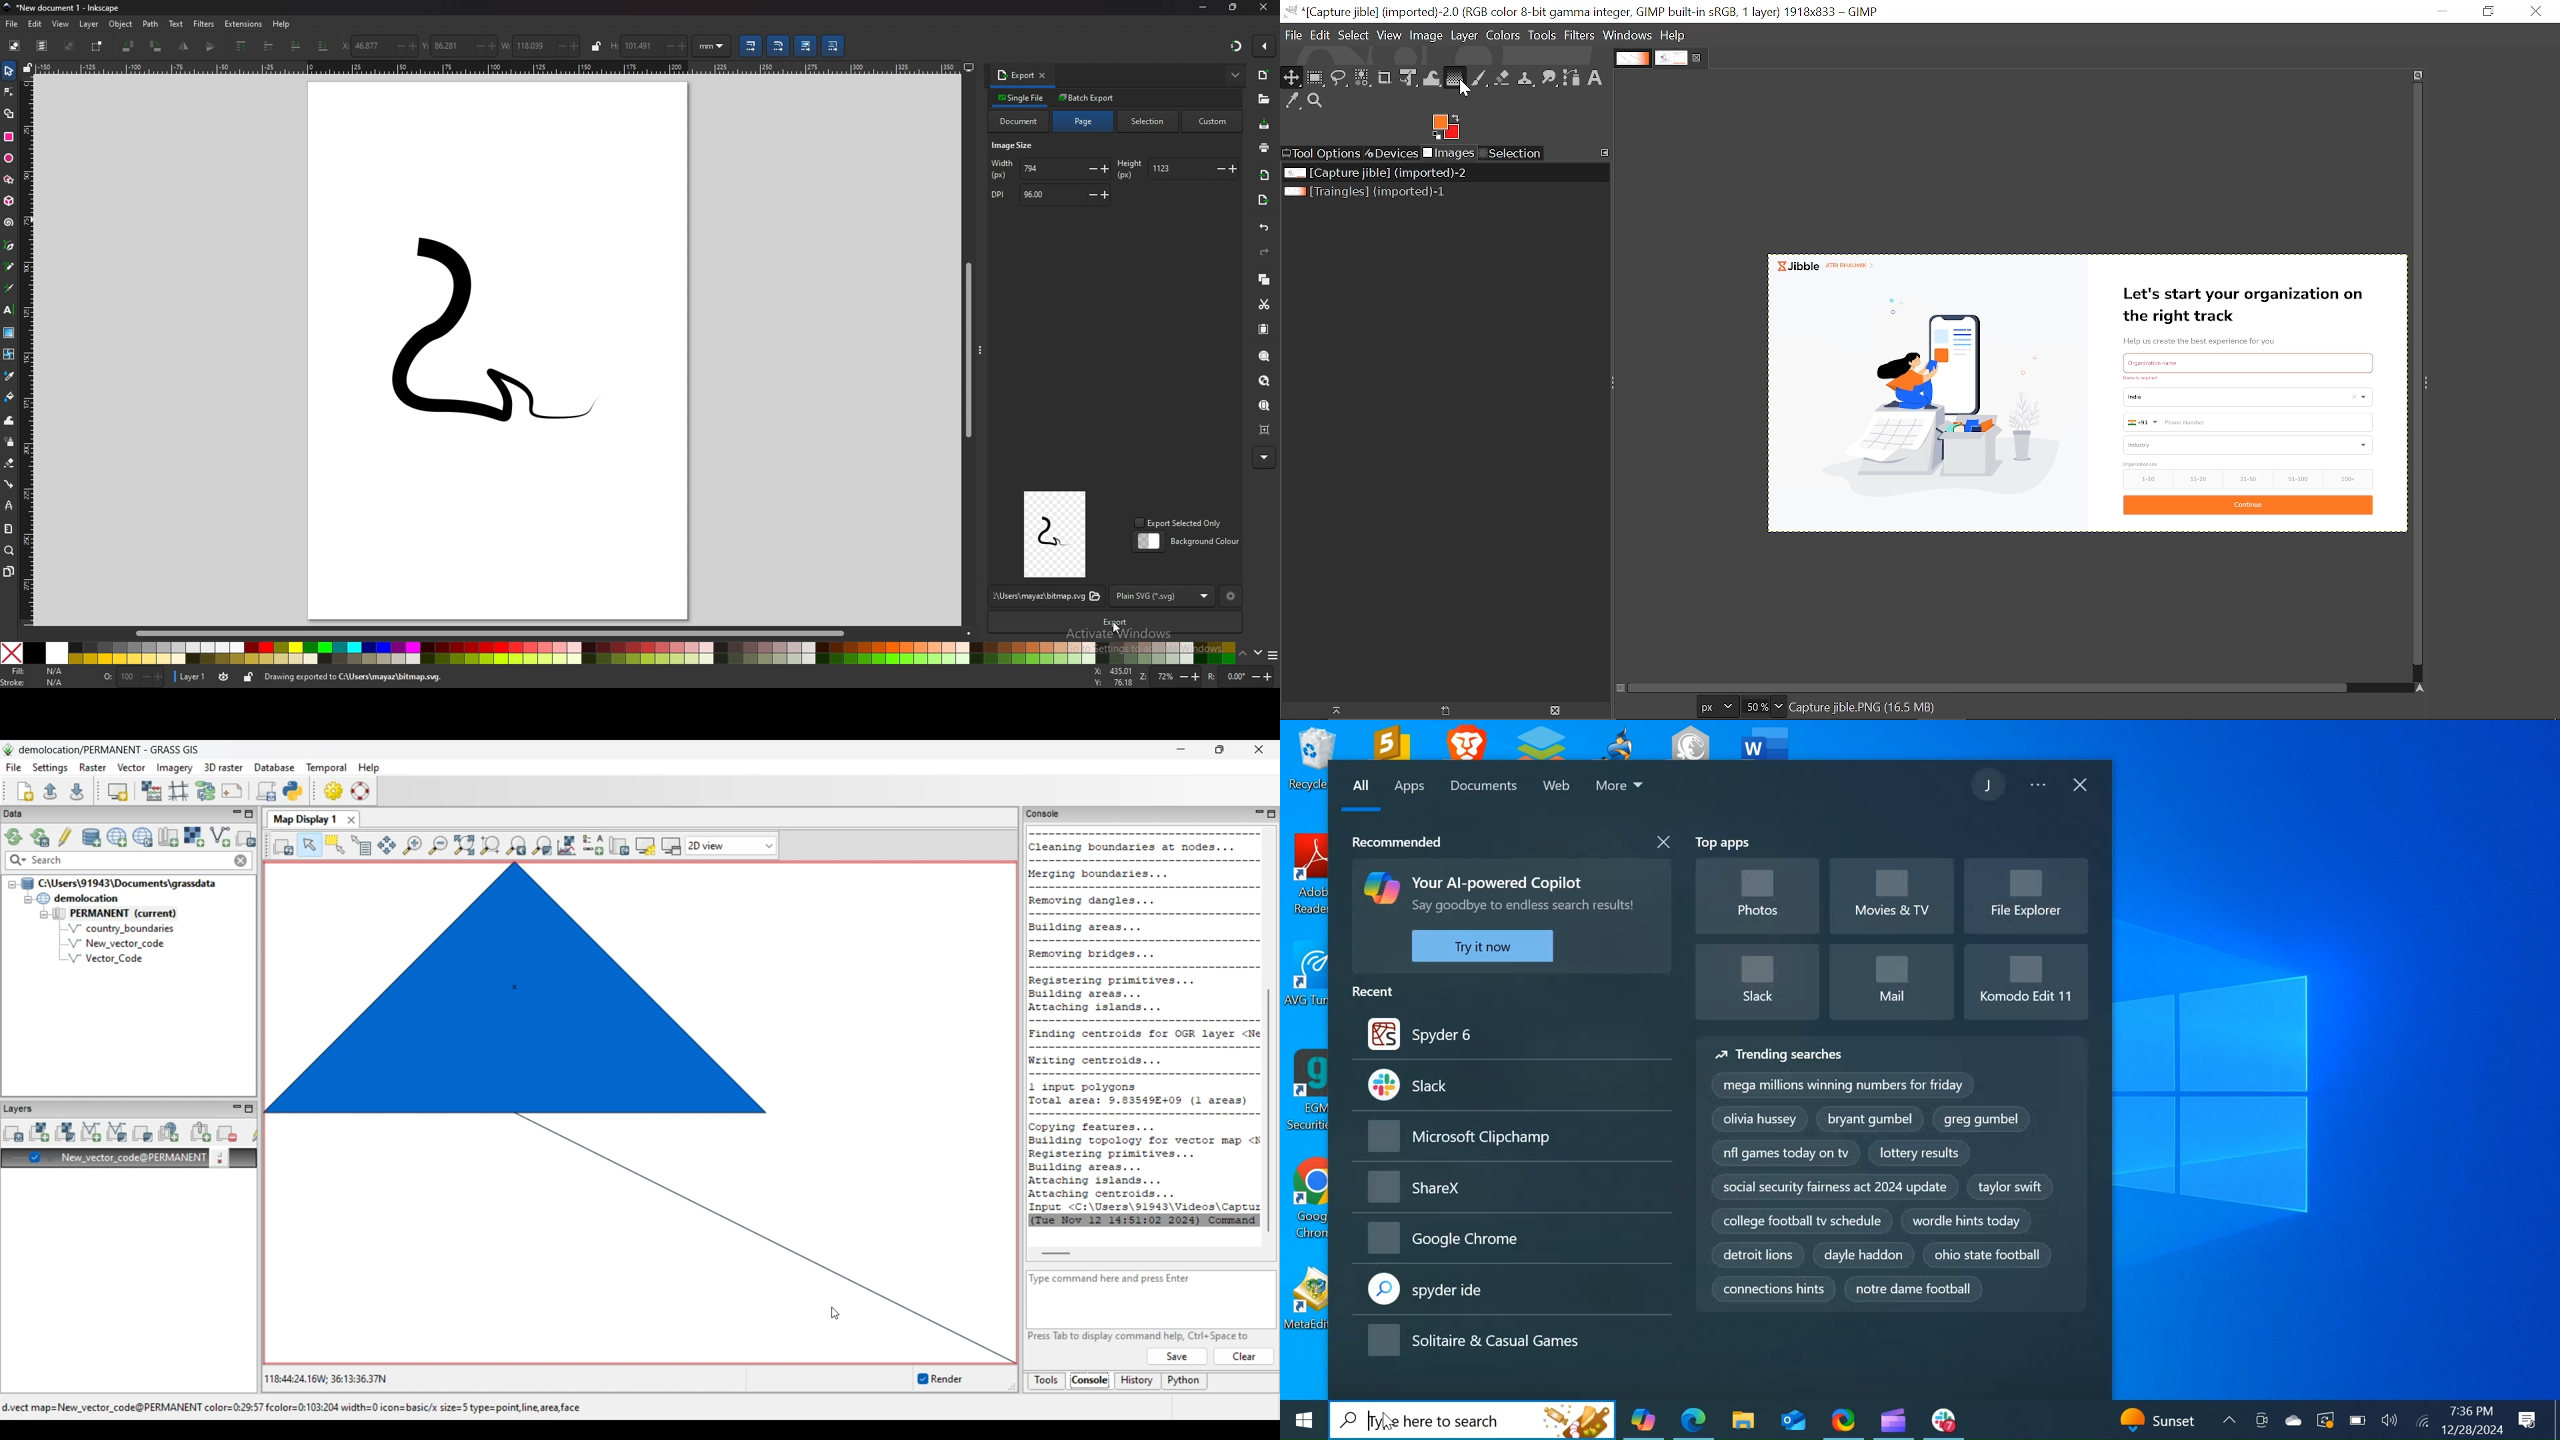  I want to click on Microsoft Clipchamp, so click(1893, 1419).